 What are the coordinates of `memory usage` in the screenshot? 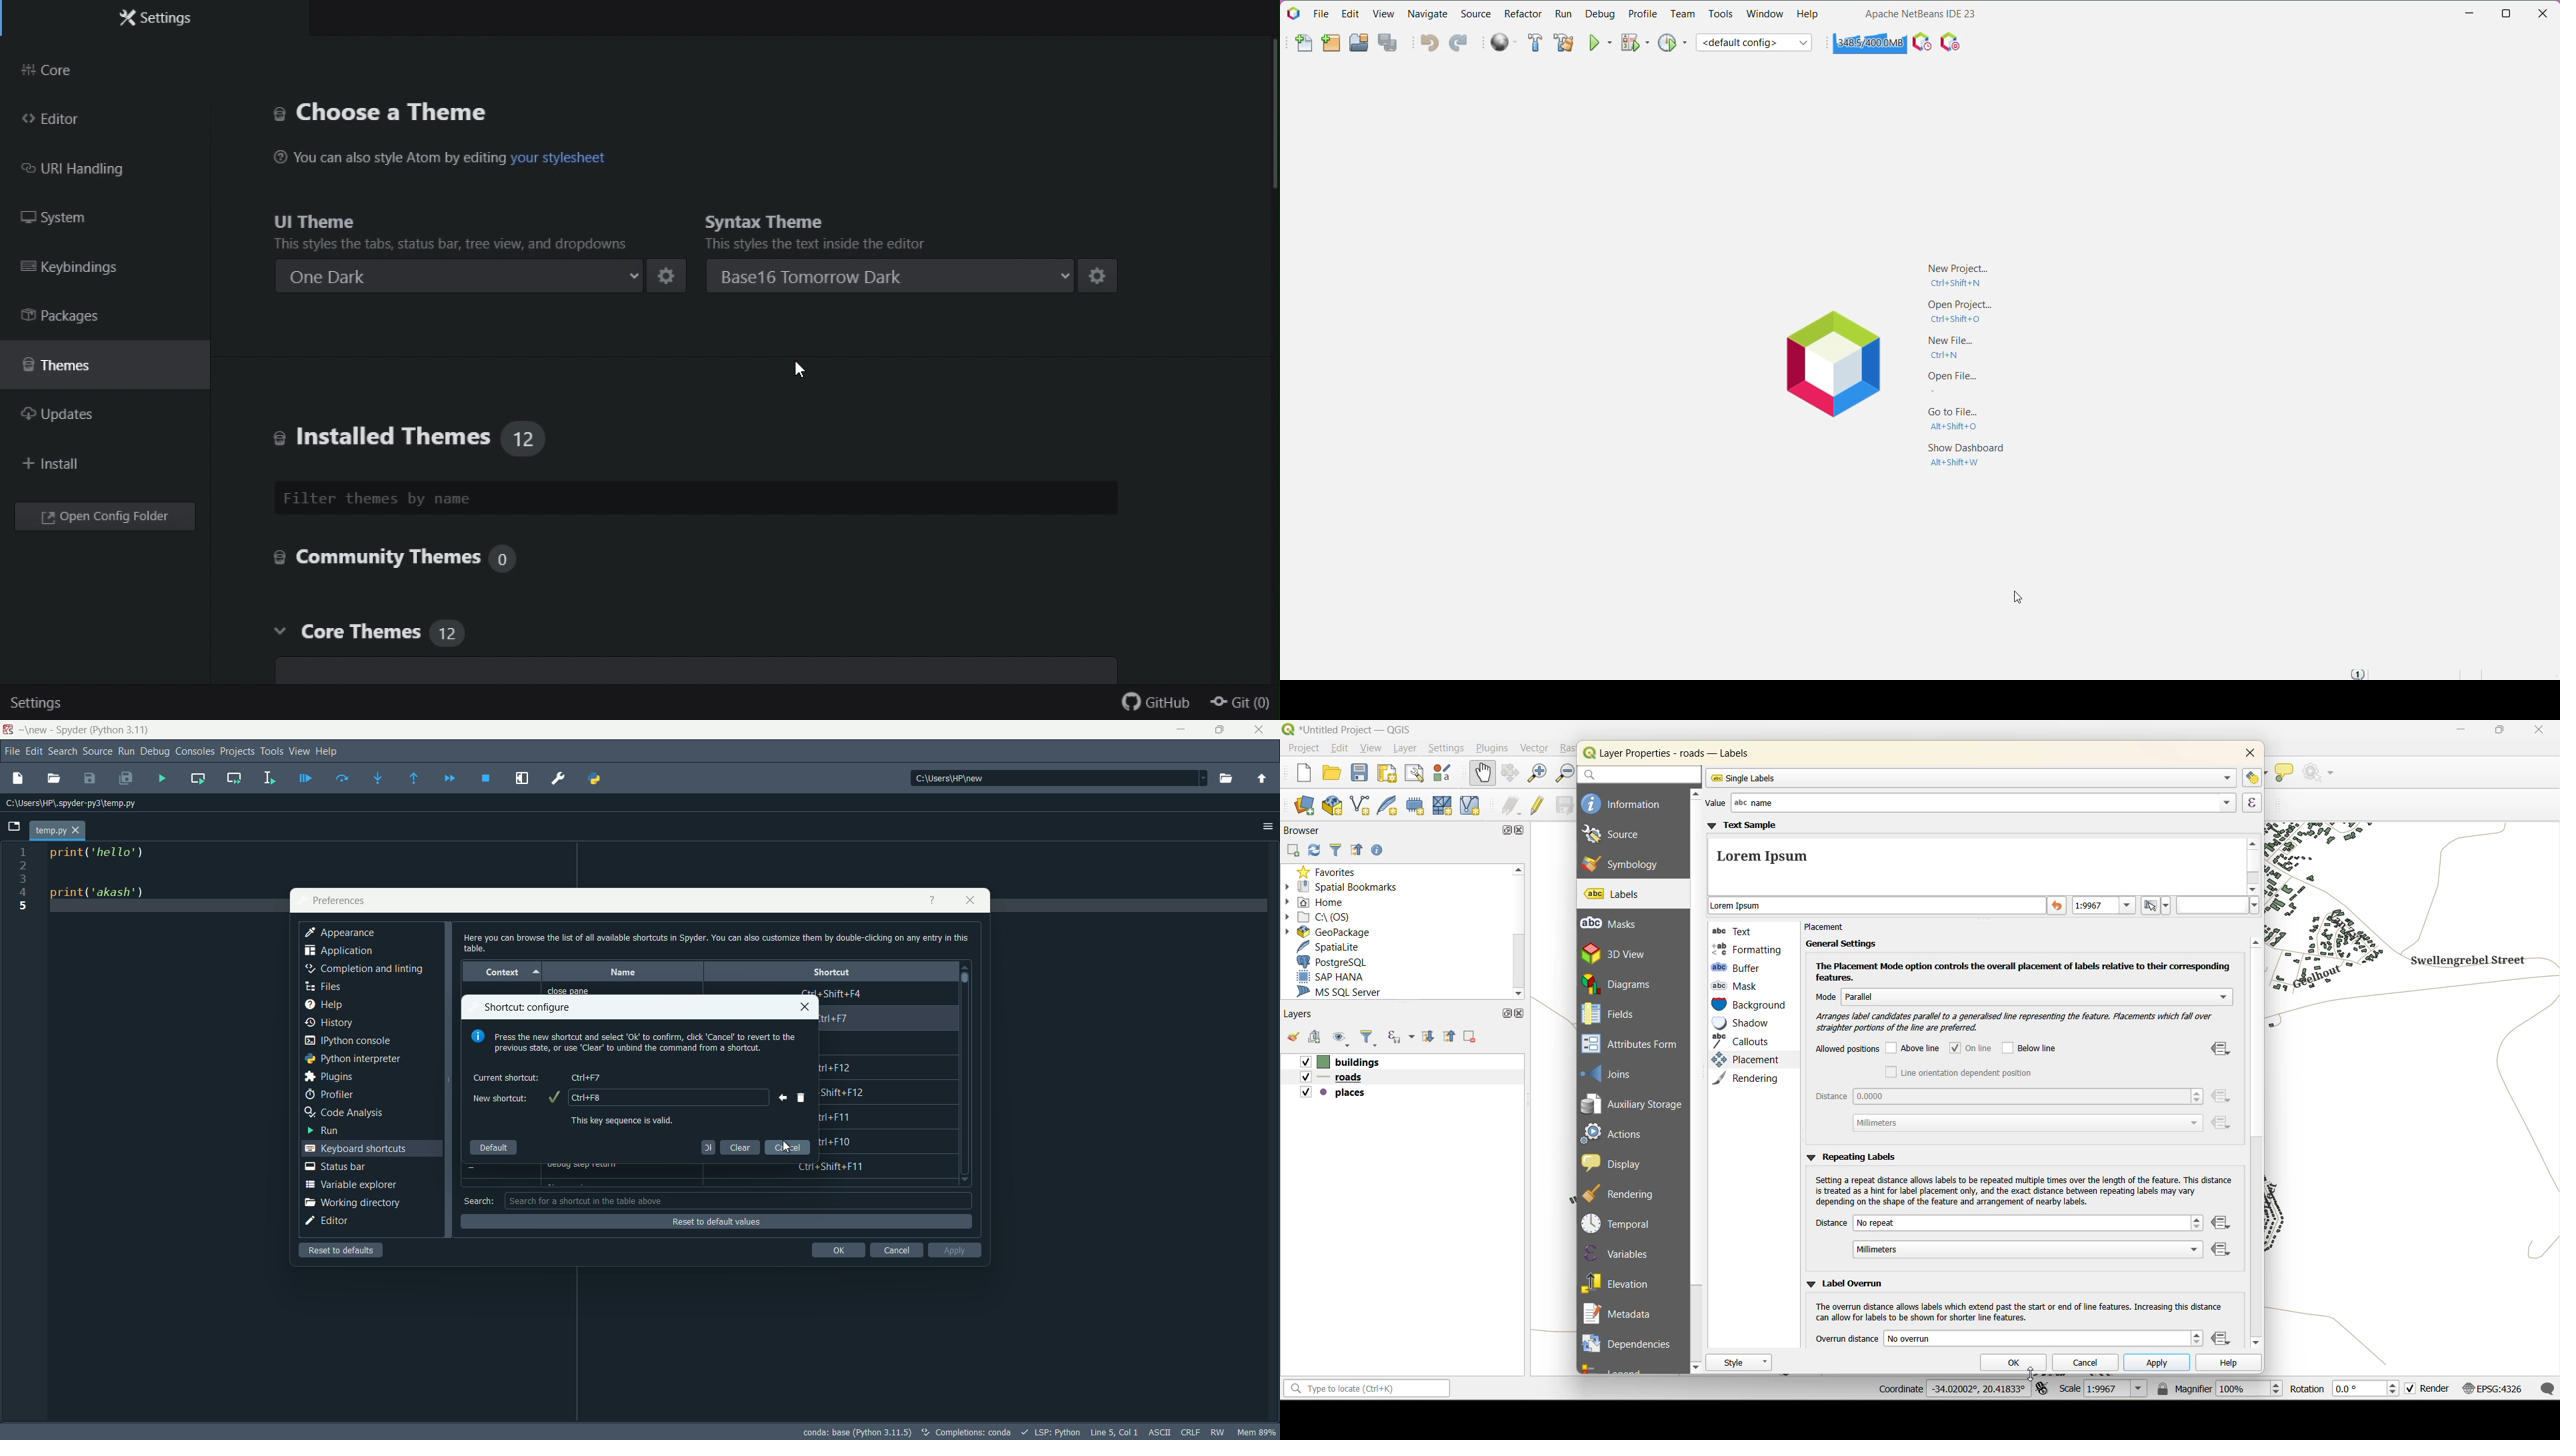 It's located at (1259, 1432).